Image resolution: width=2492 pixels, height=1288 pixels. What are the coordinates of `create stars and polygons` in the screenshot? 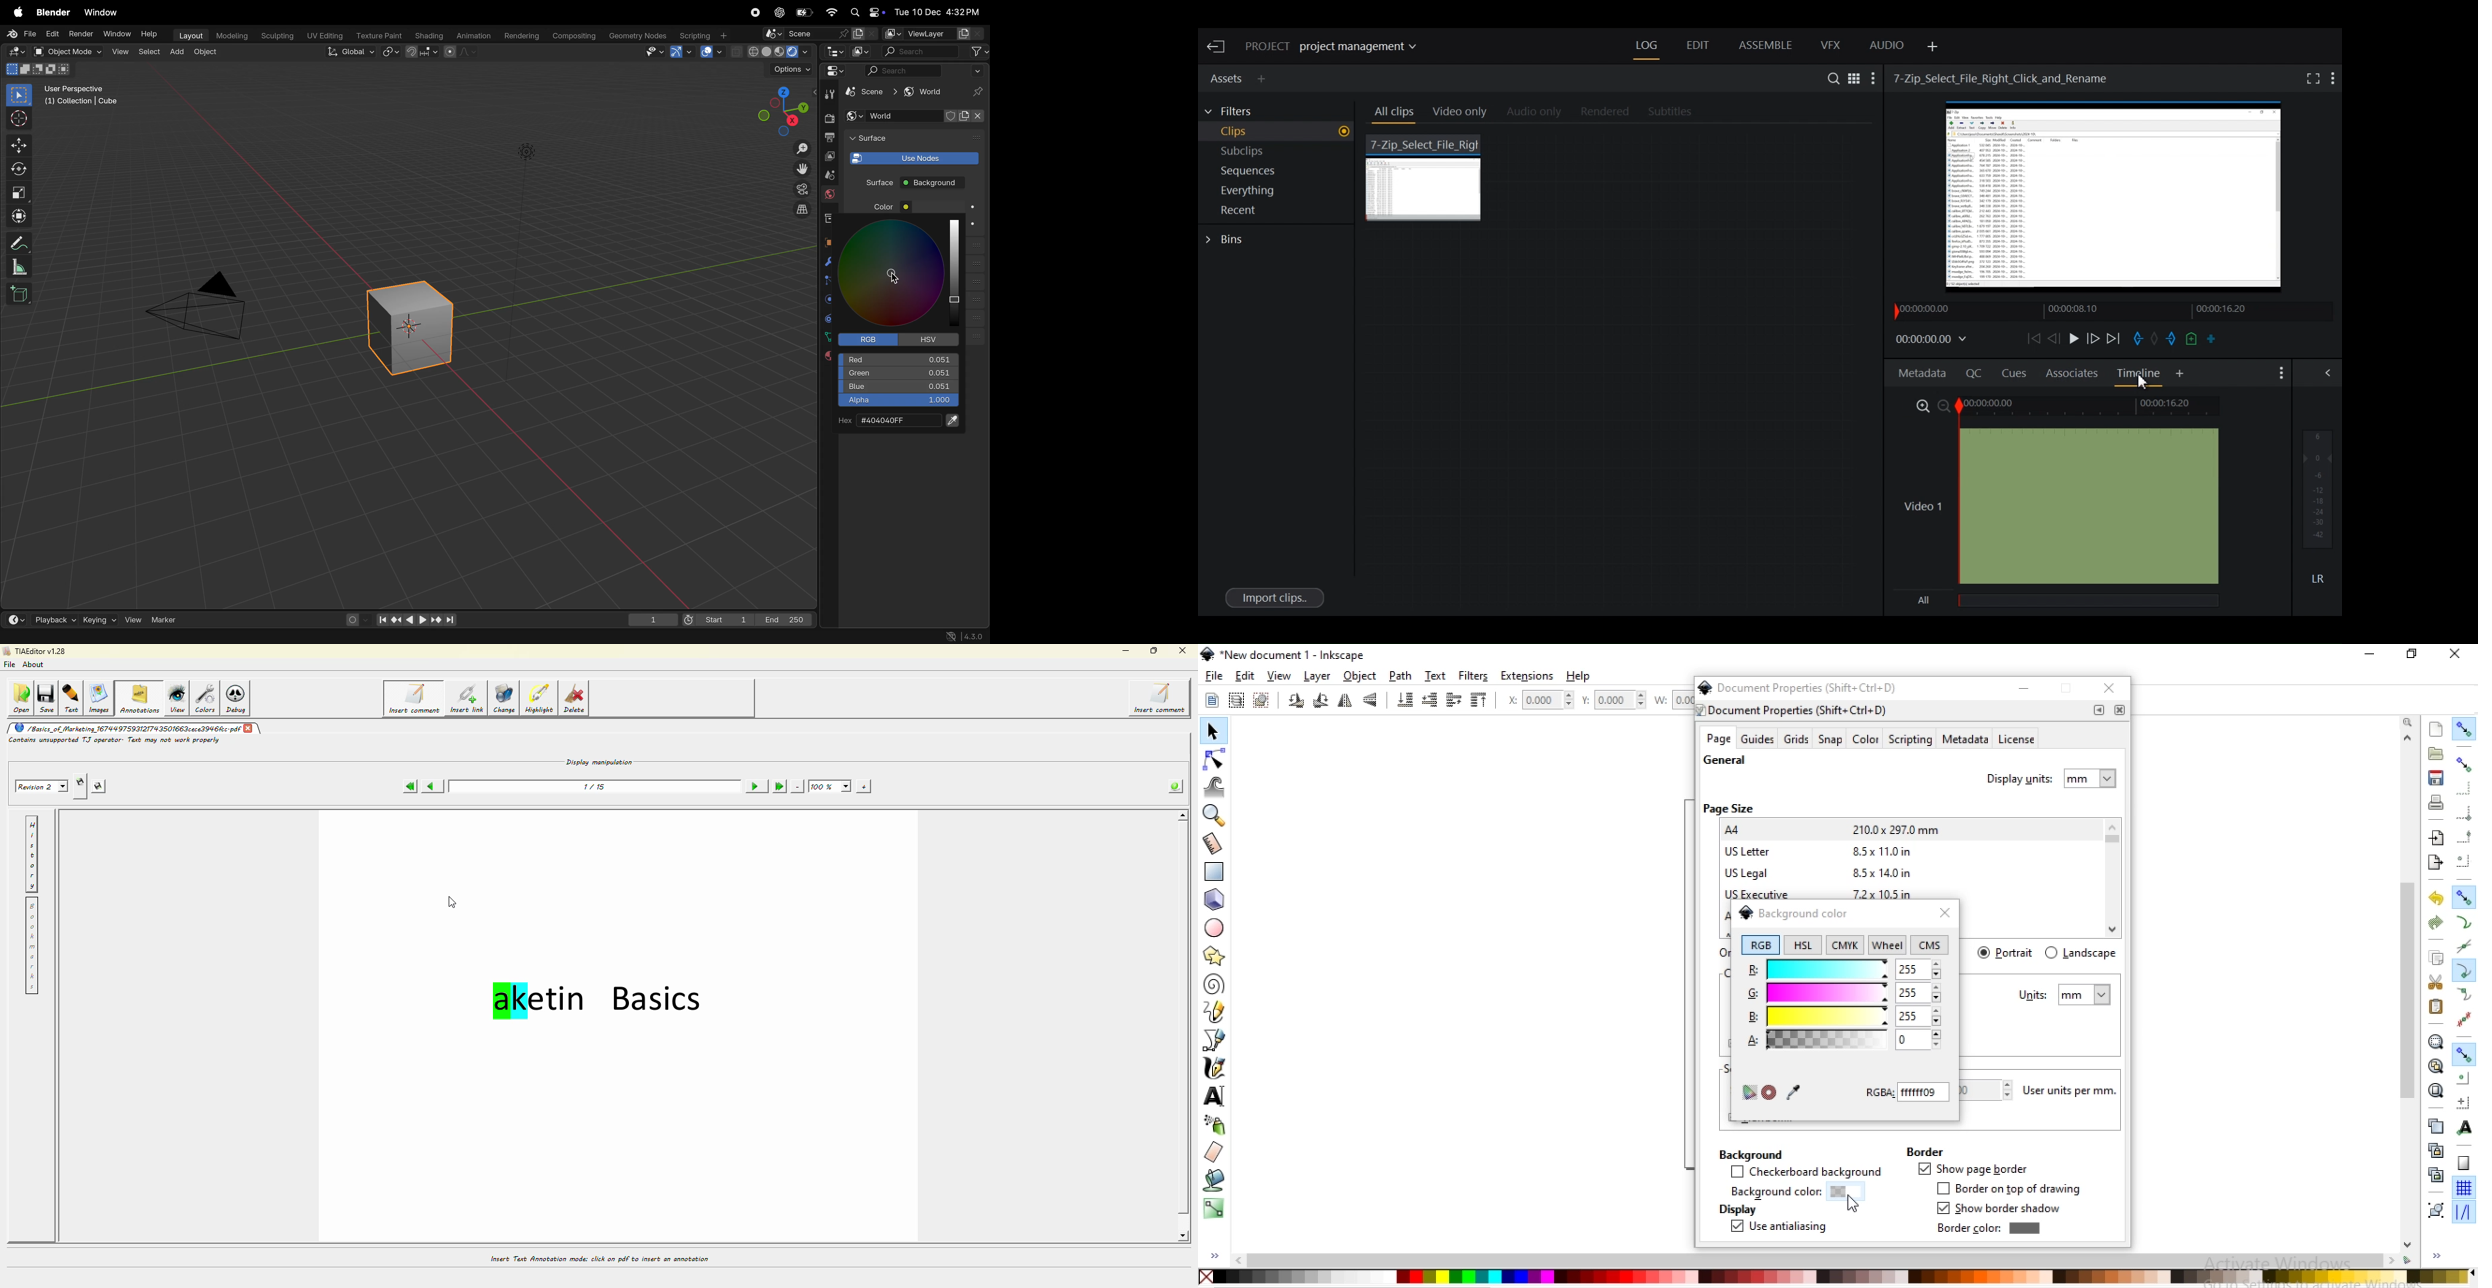 It's located at (1215, 955).